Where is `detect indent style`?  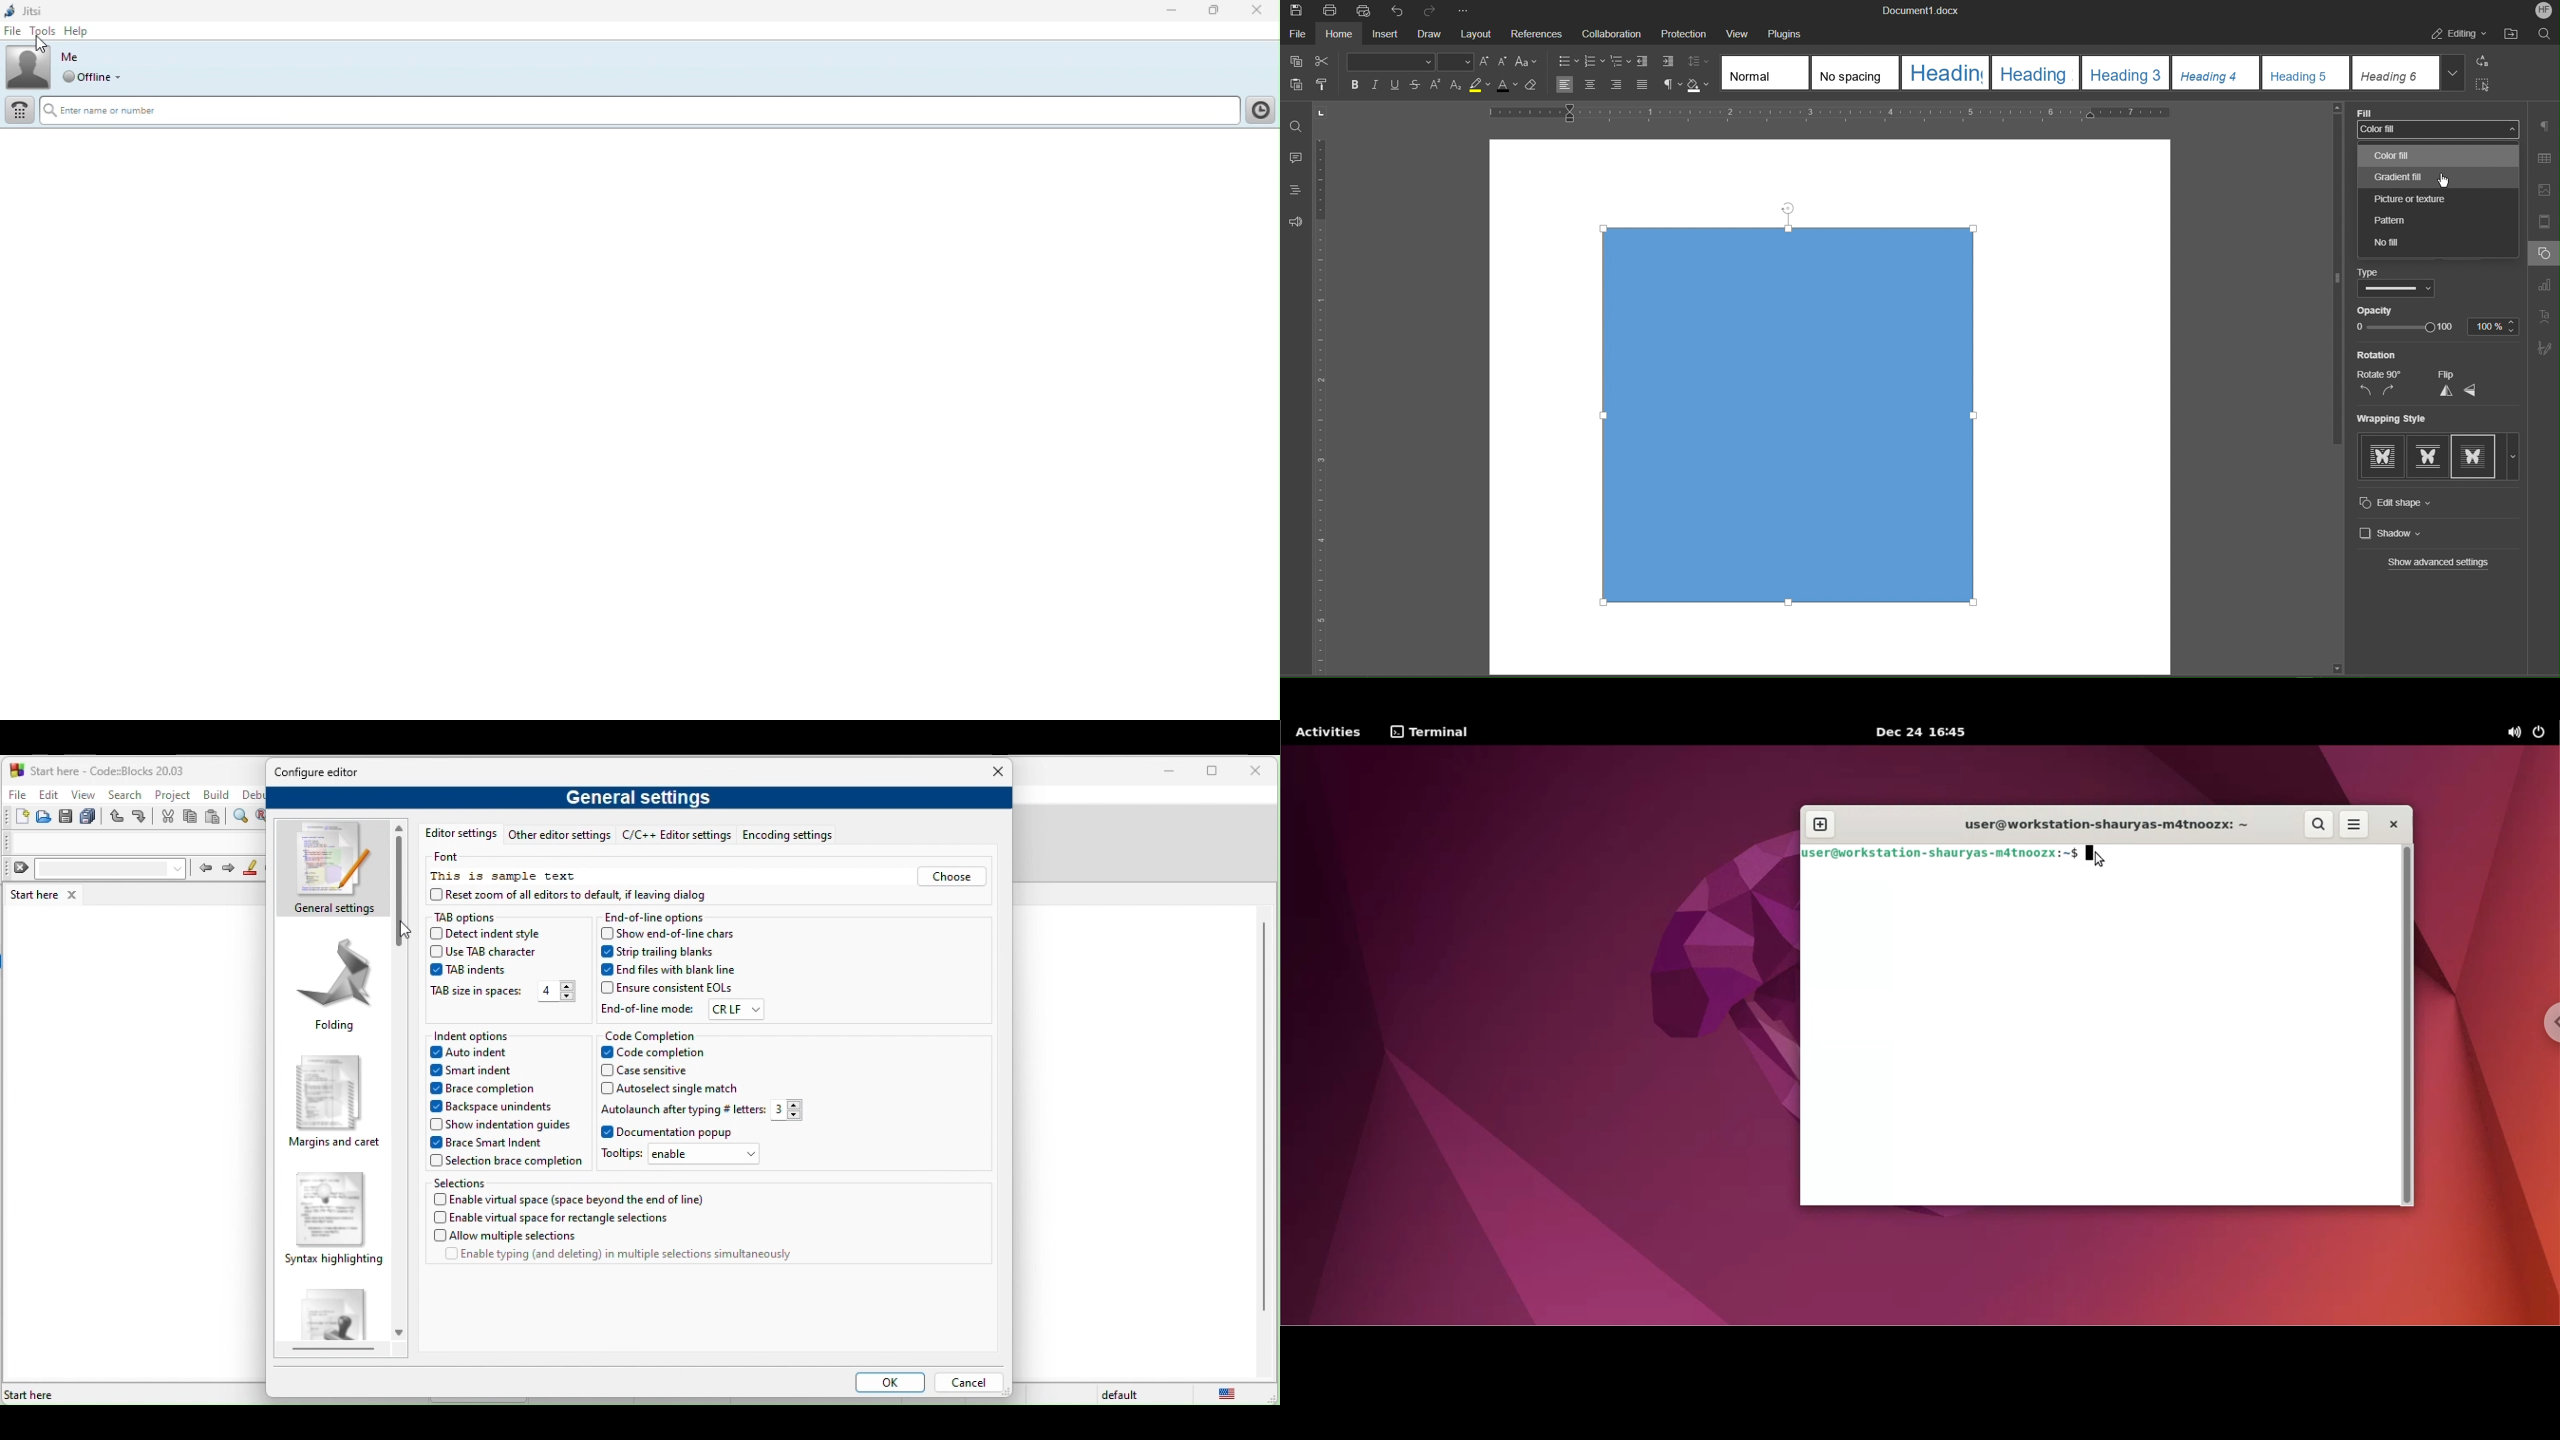
detect indent style is located at coordinates (504, 935).